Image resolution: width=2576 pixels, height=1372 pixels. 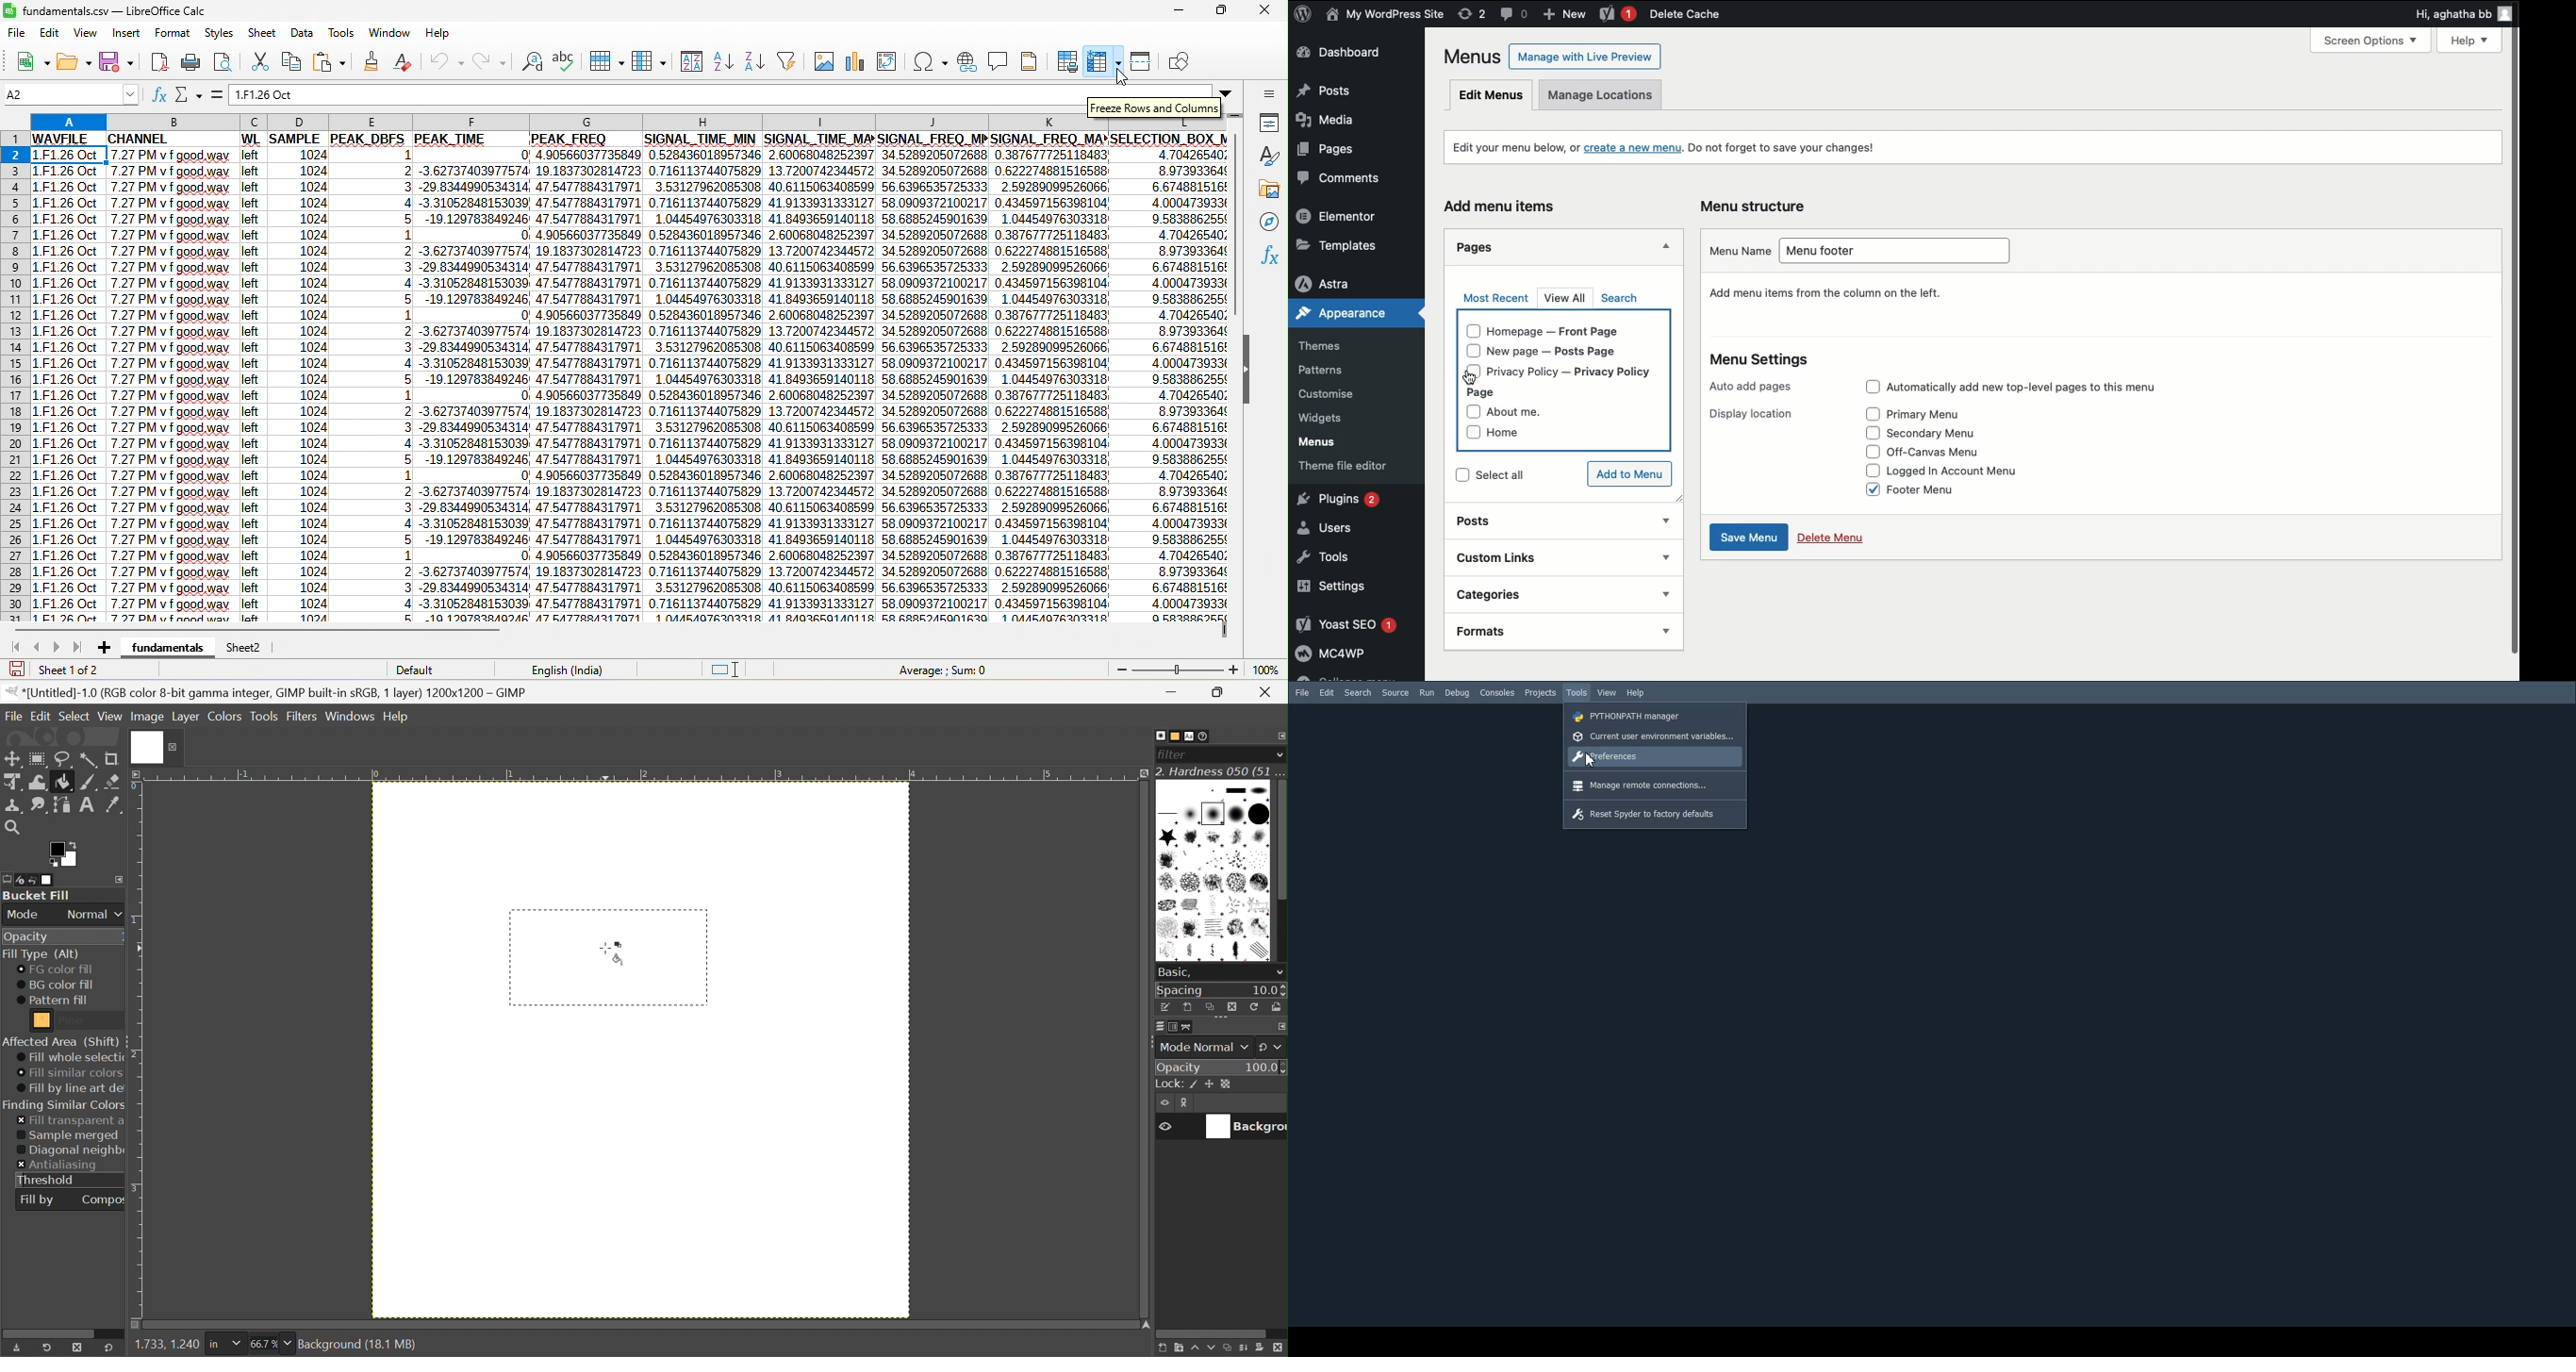 I want to click on Charcoal 03, so click(x=1215, y=905).